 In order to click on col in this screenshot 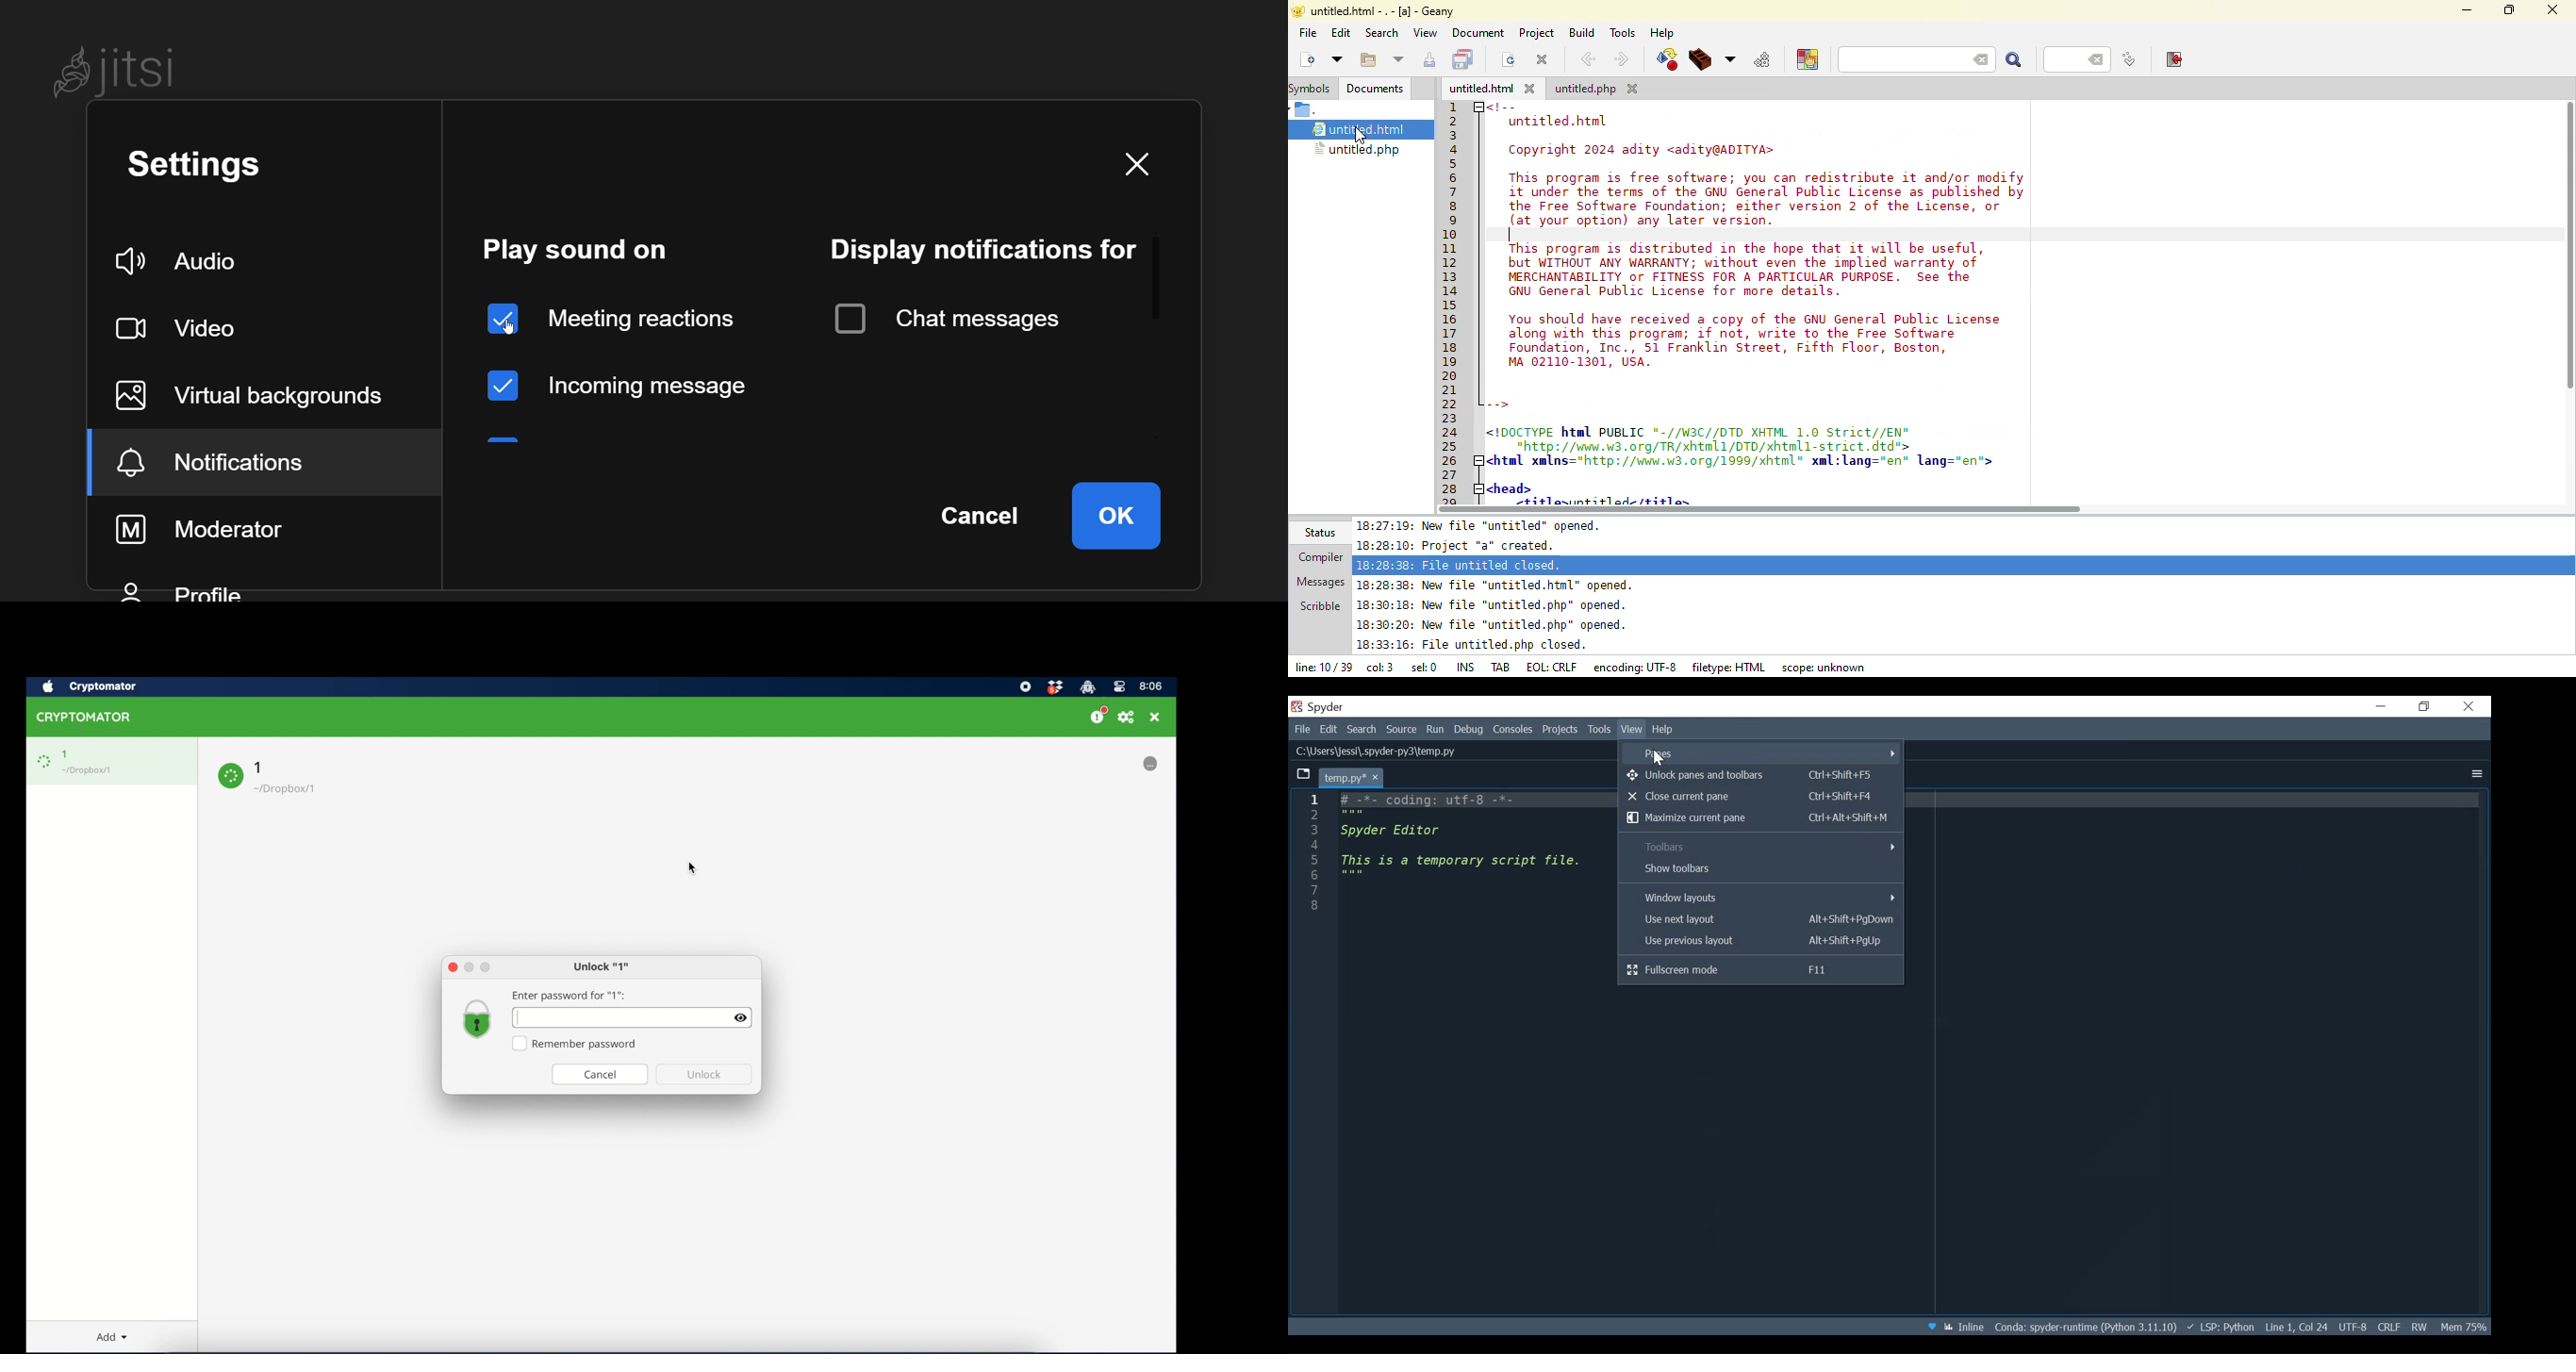, I will do `click(1379, 666)`.